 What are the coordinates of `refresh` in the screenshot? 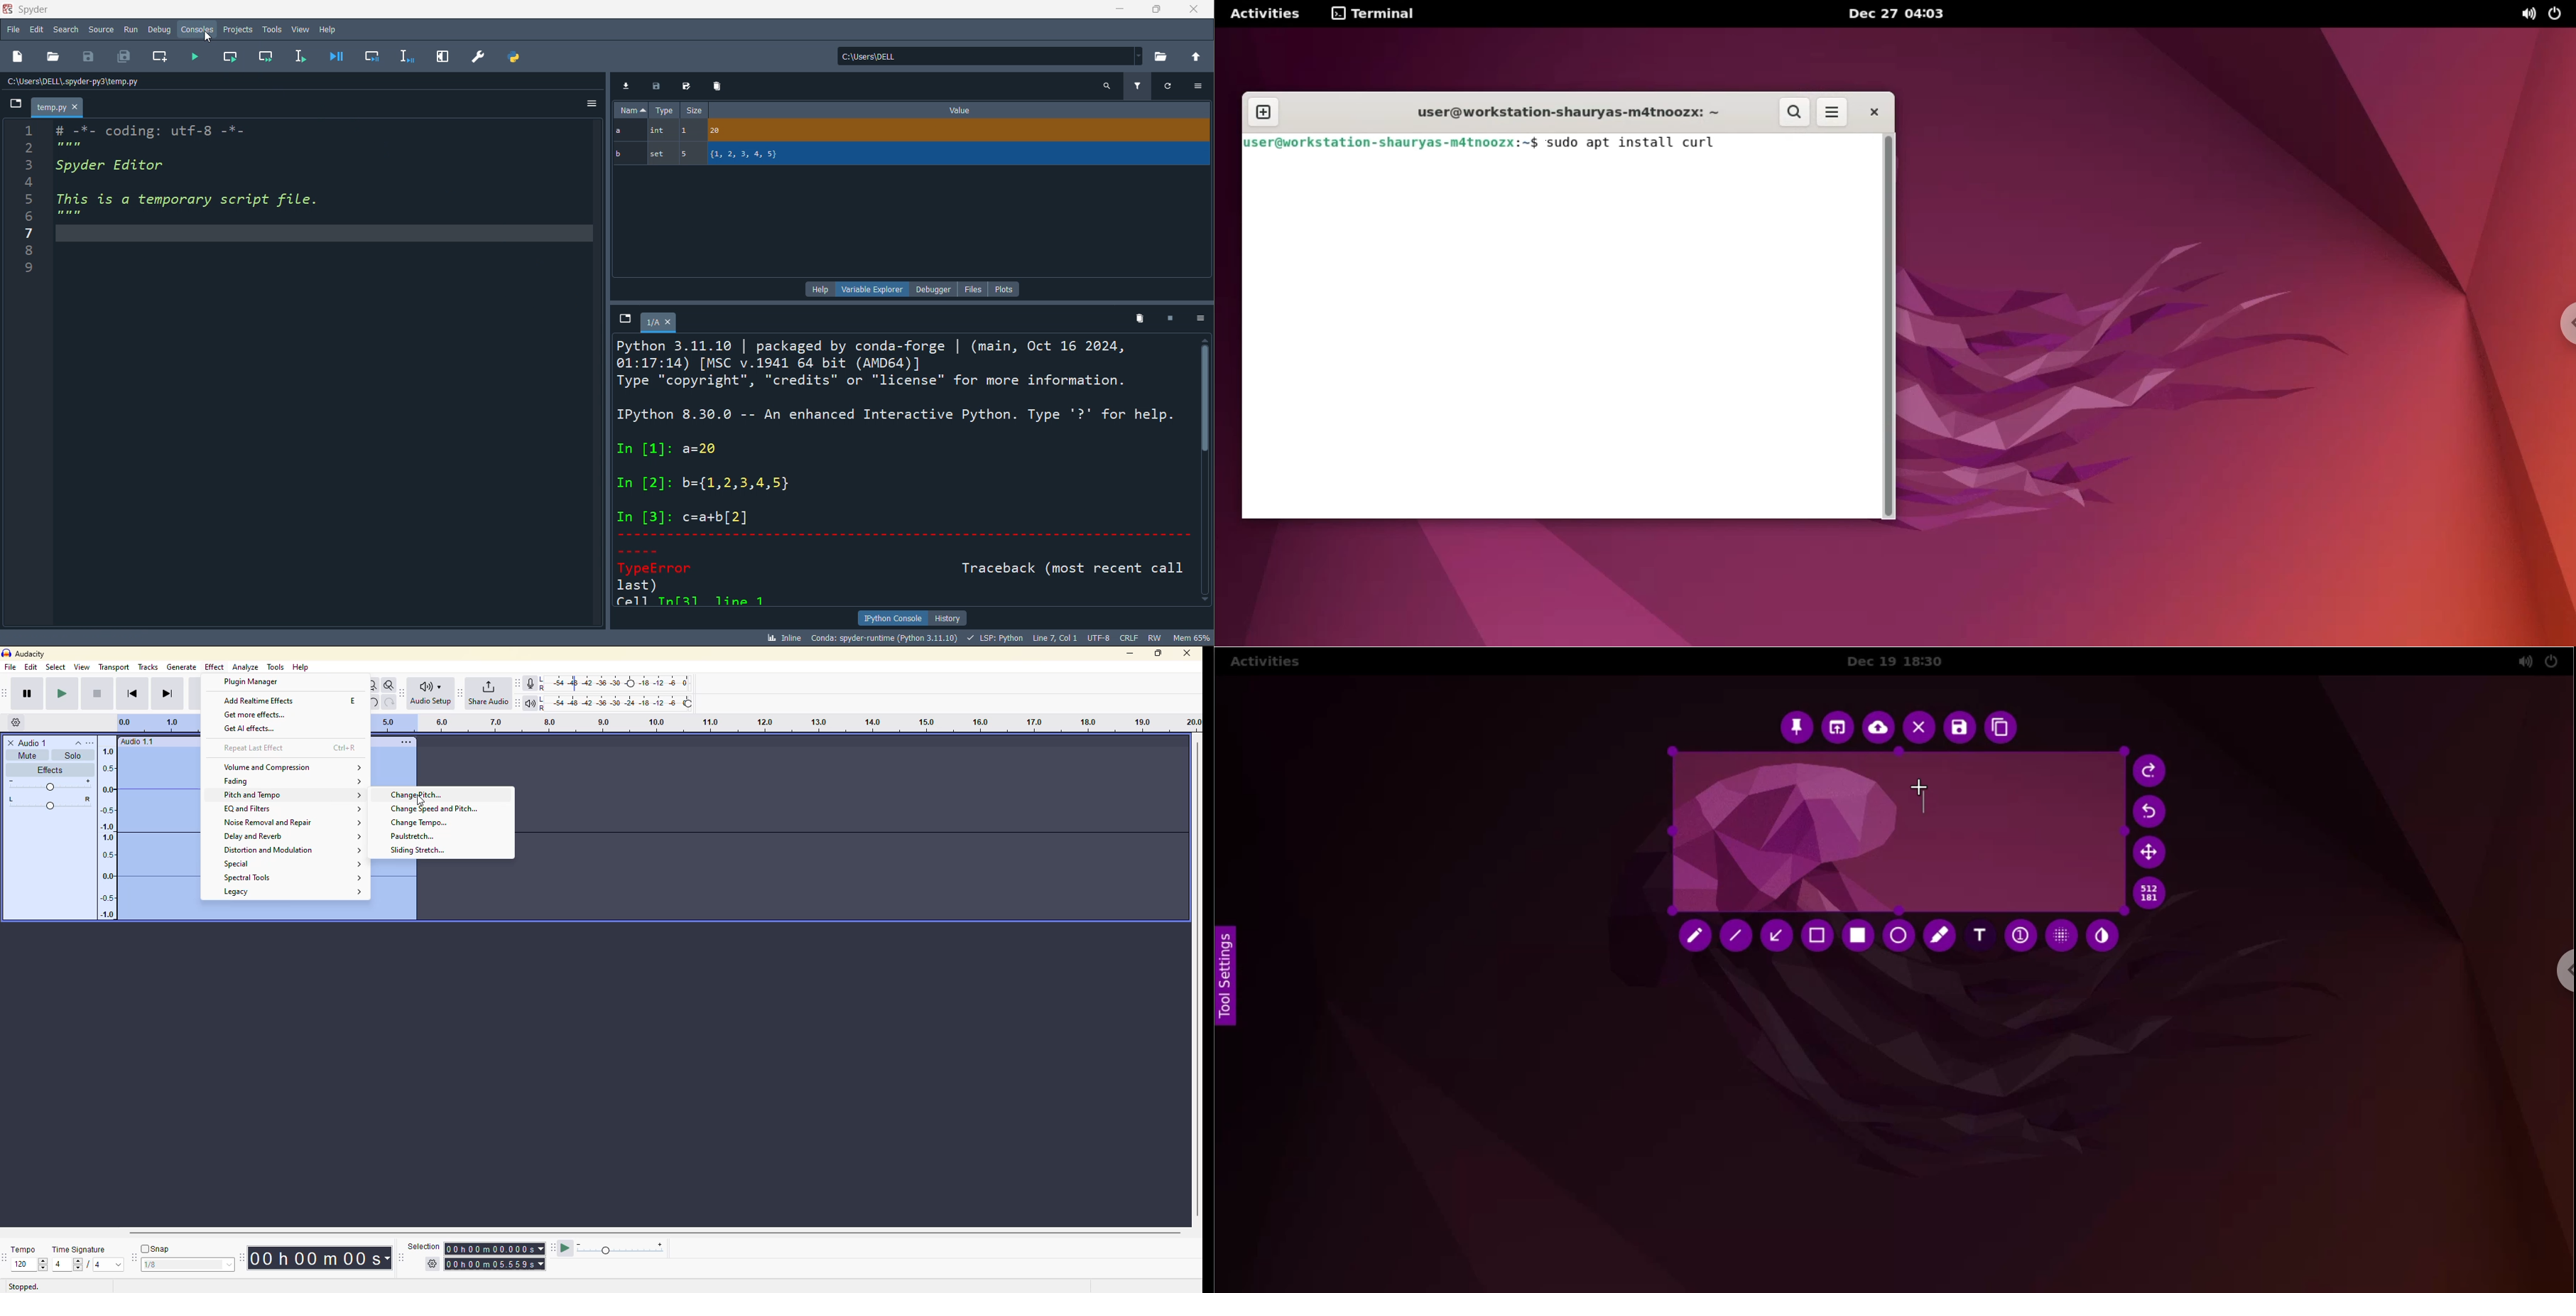 It's located at (1166, 86).